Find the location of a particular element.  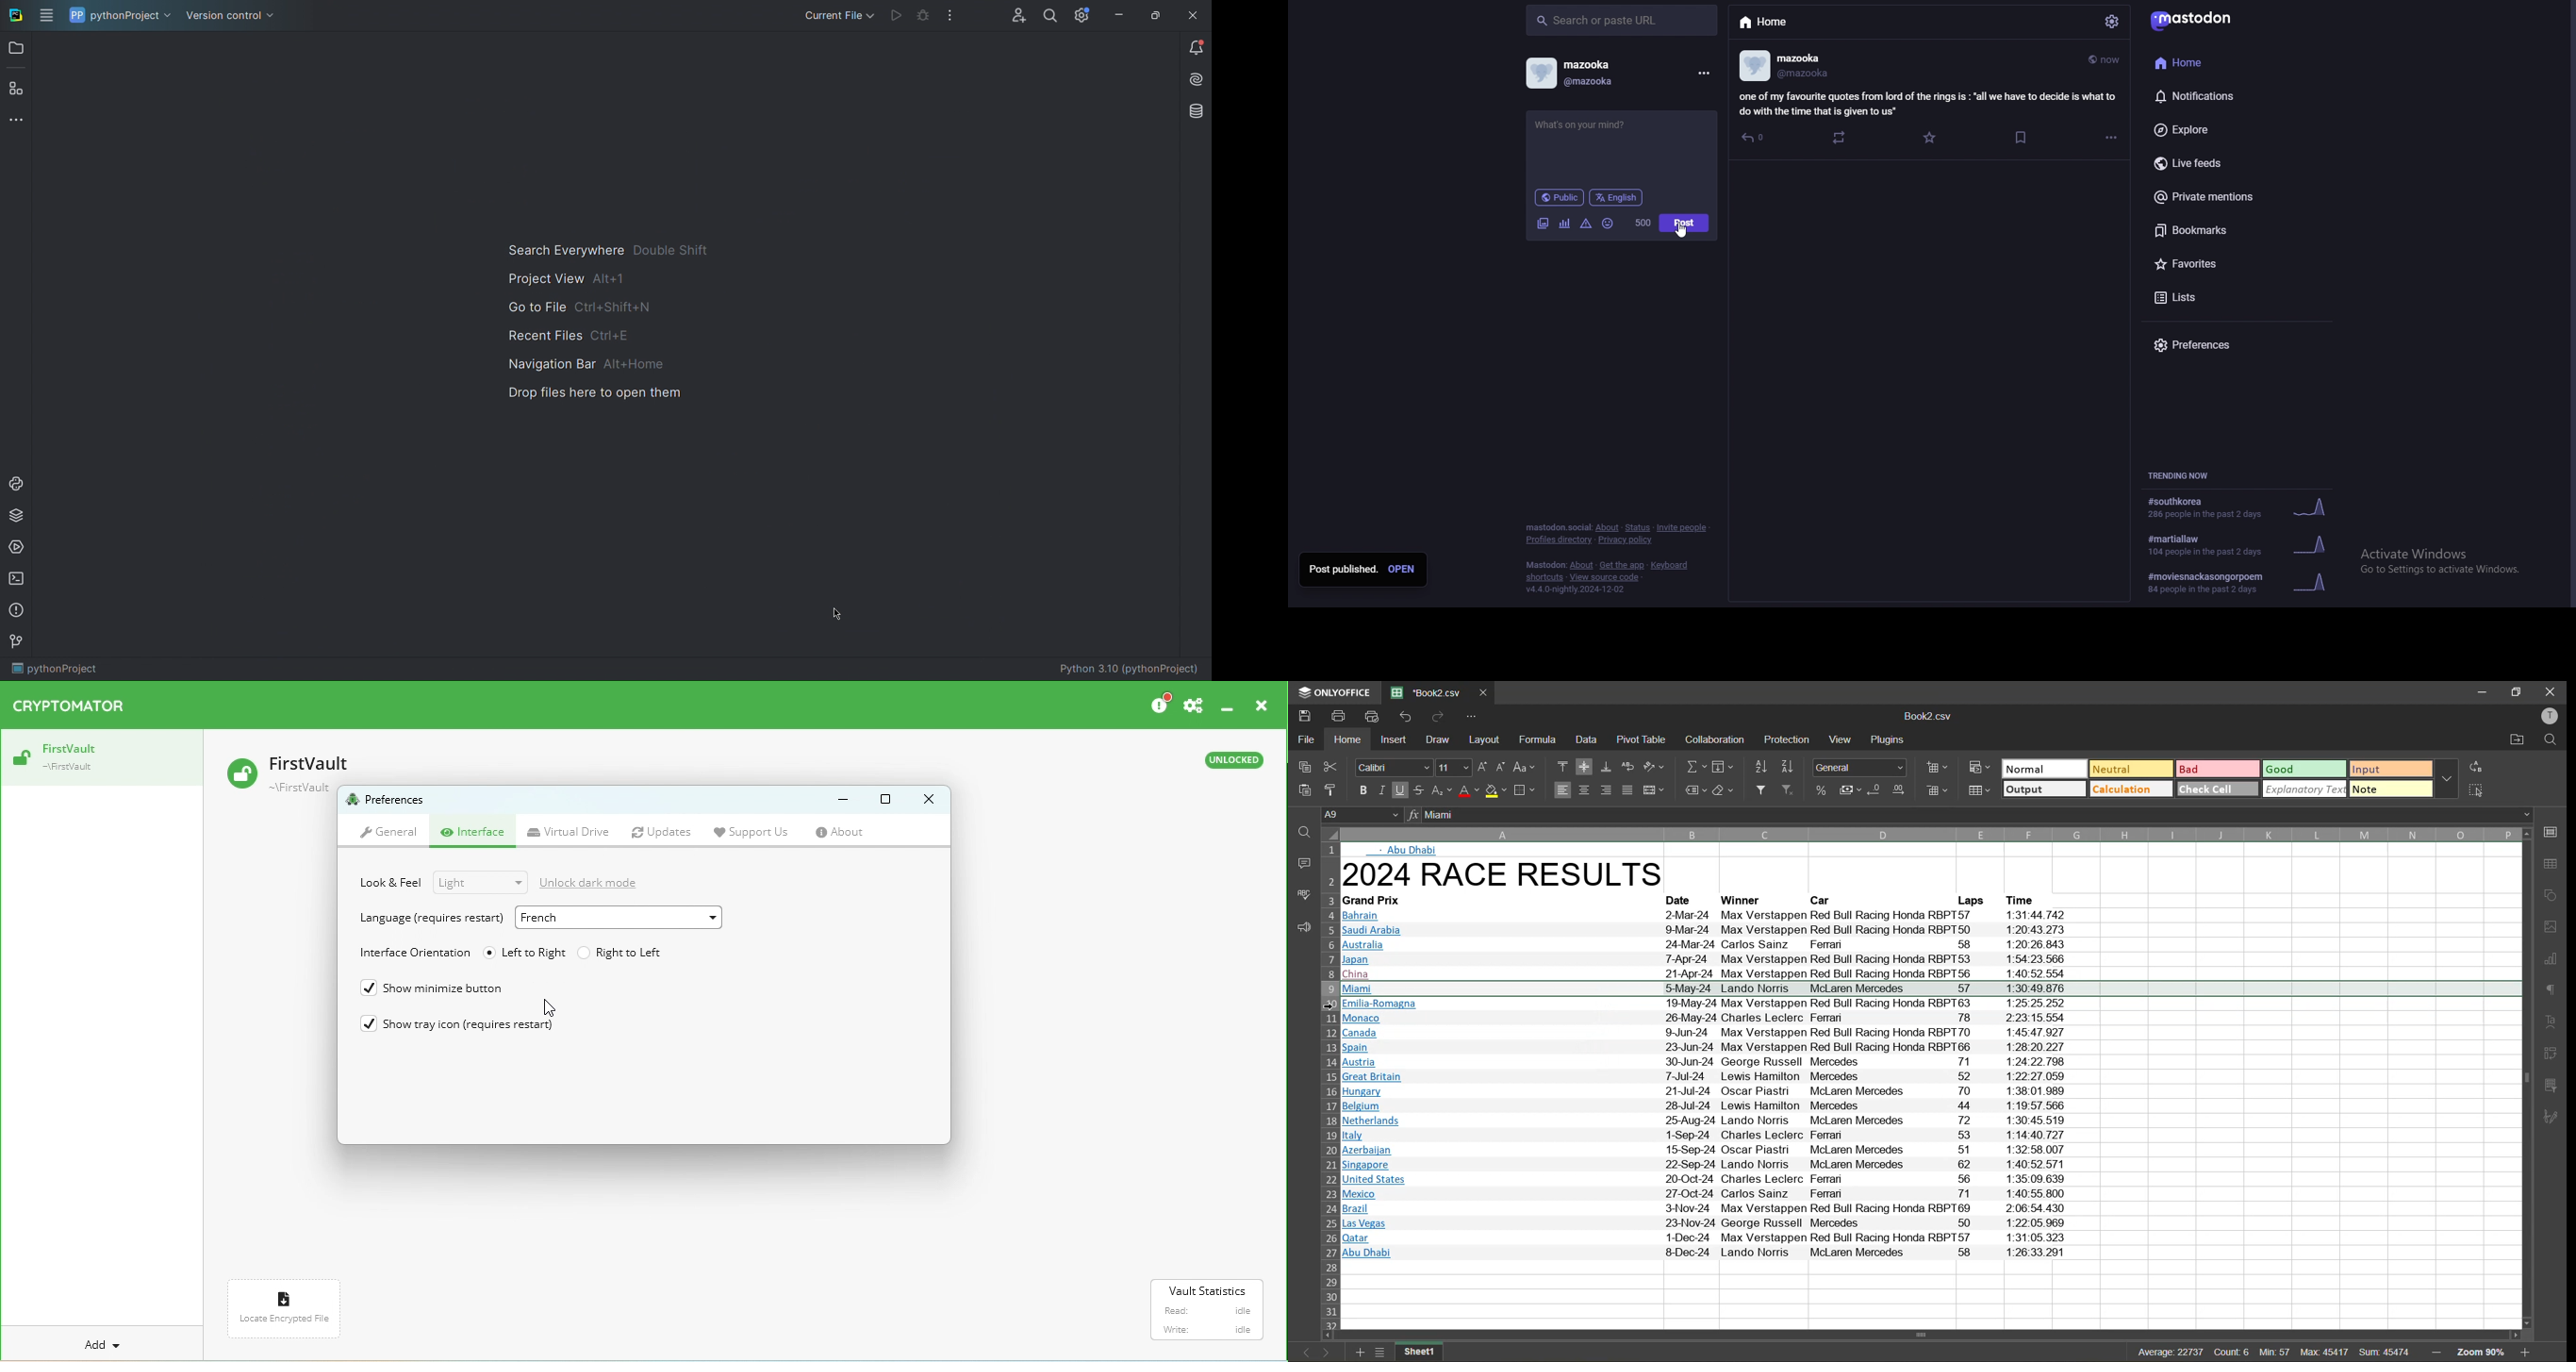

Updates is located at coordinates (666, 833).